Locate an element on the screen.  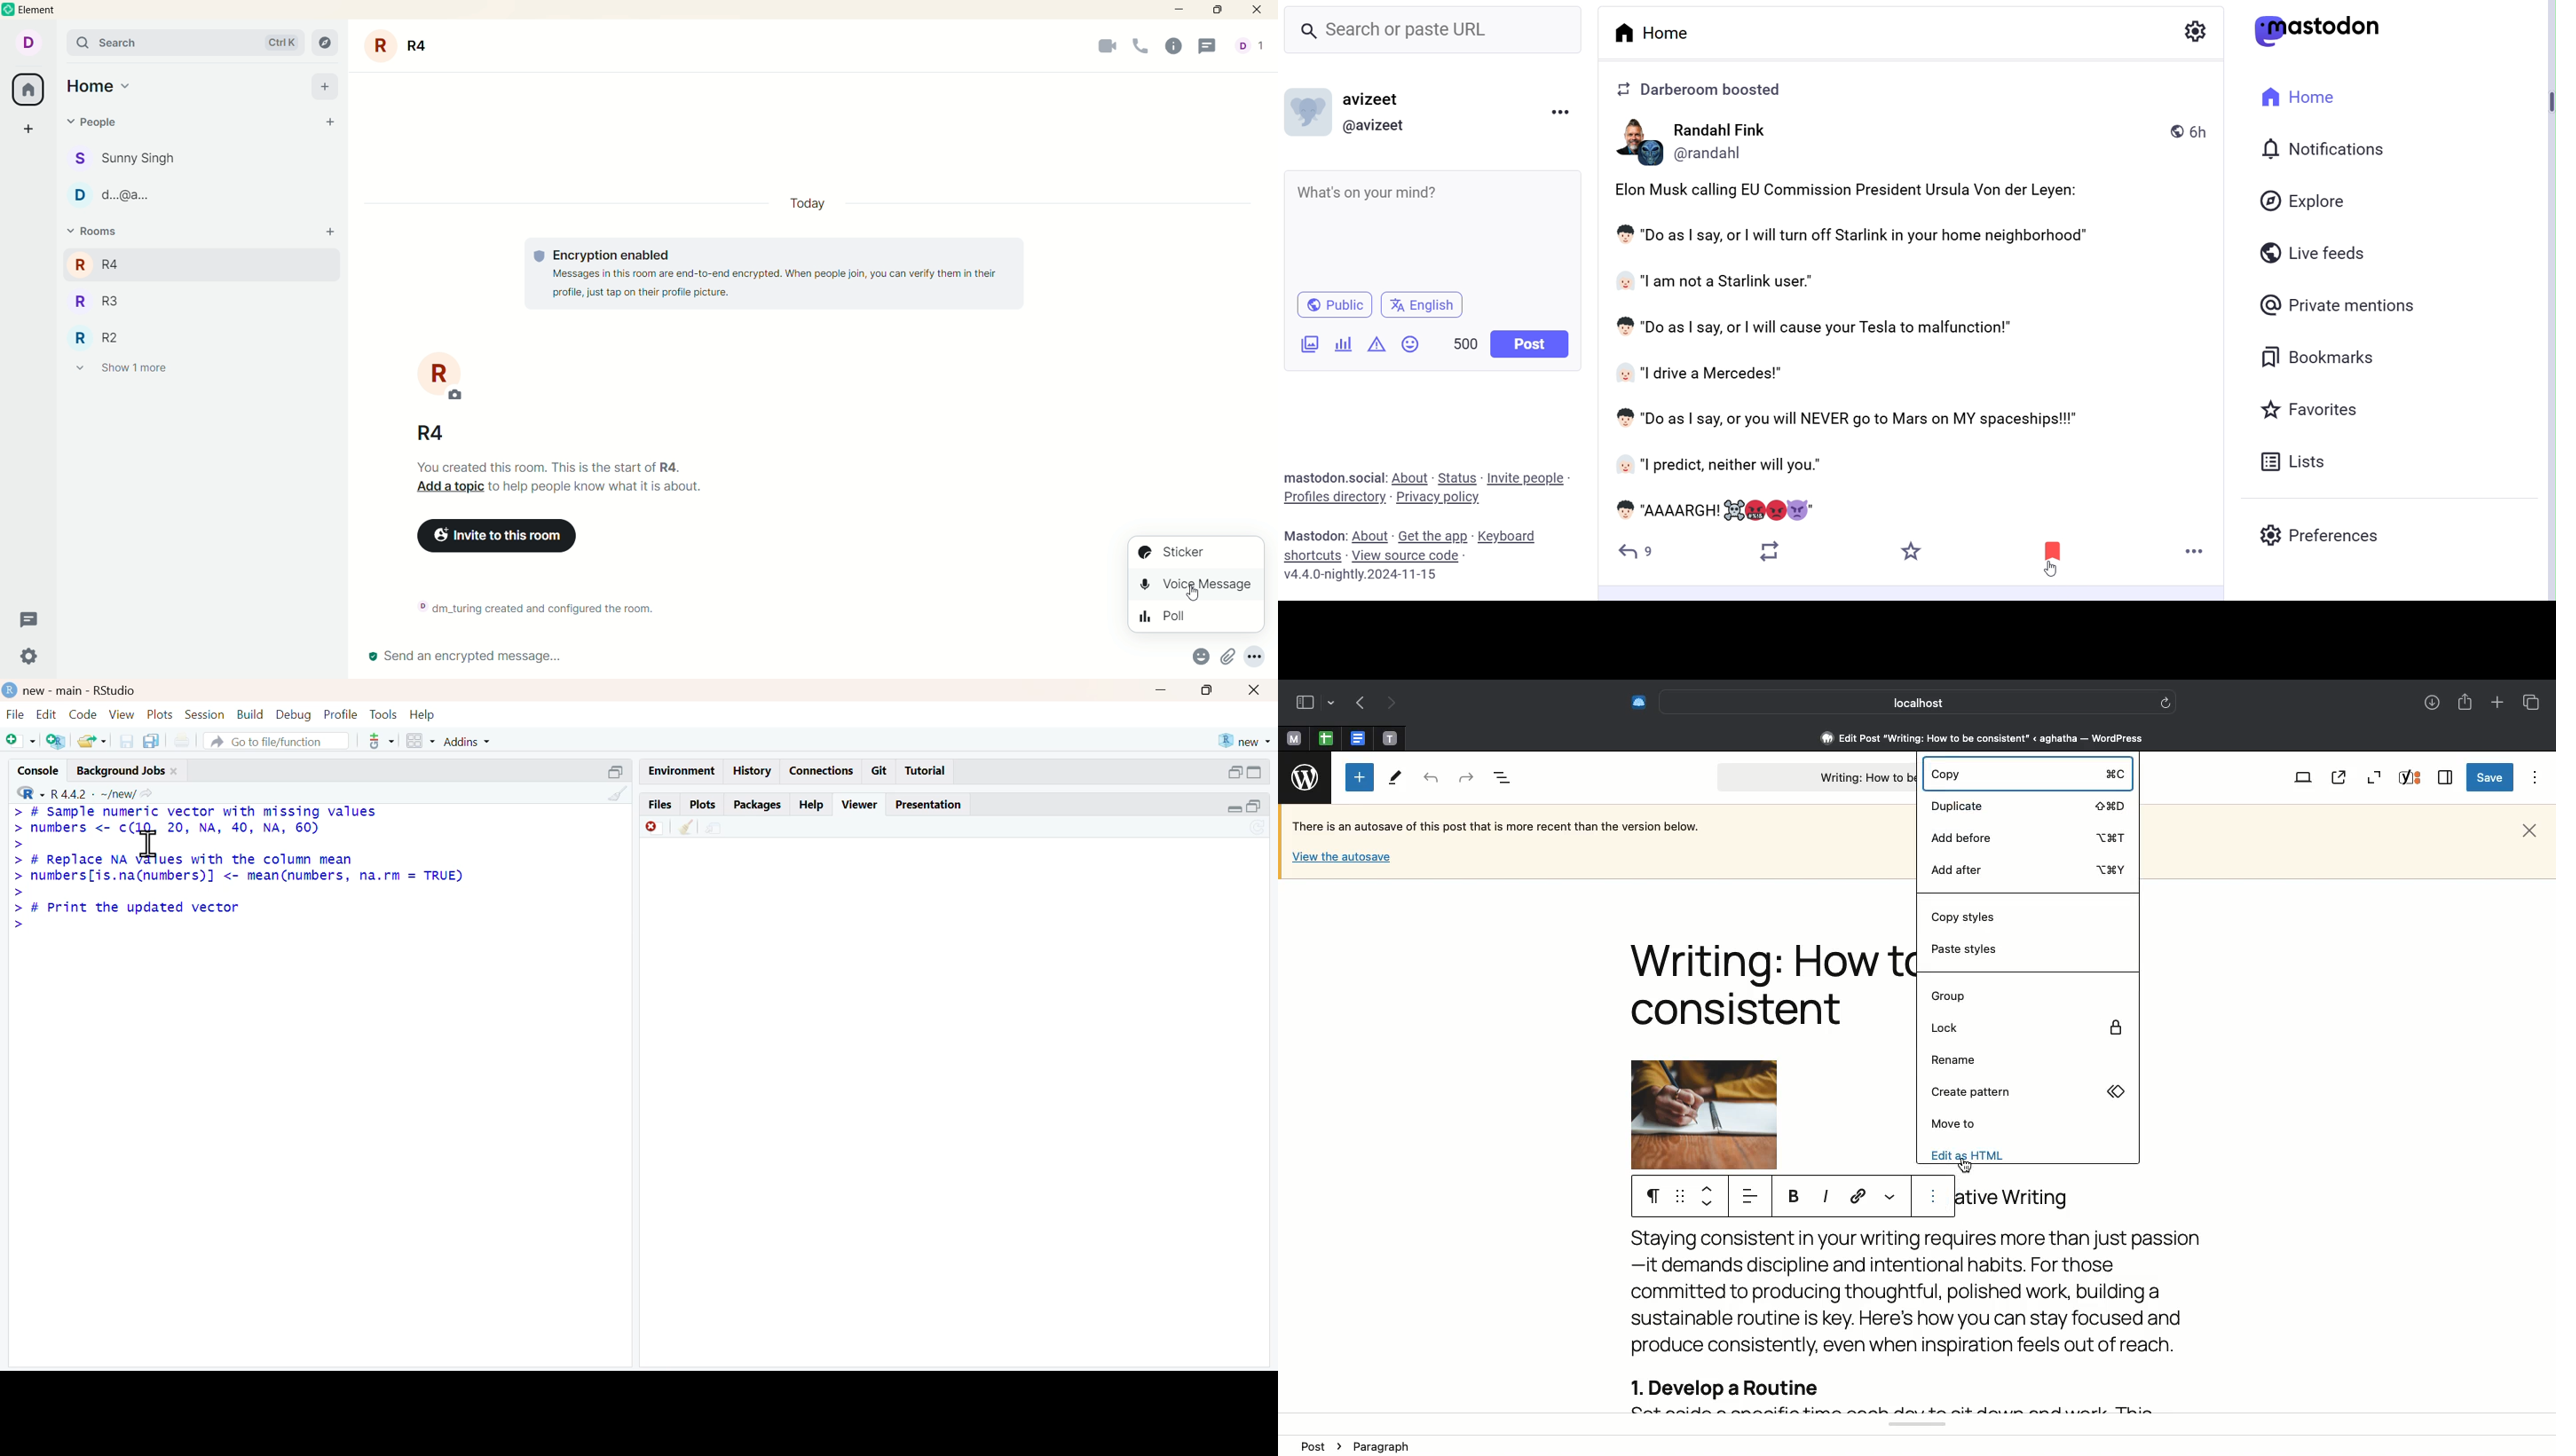
addins is located at coordinates (467, 742).